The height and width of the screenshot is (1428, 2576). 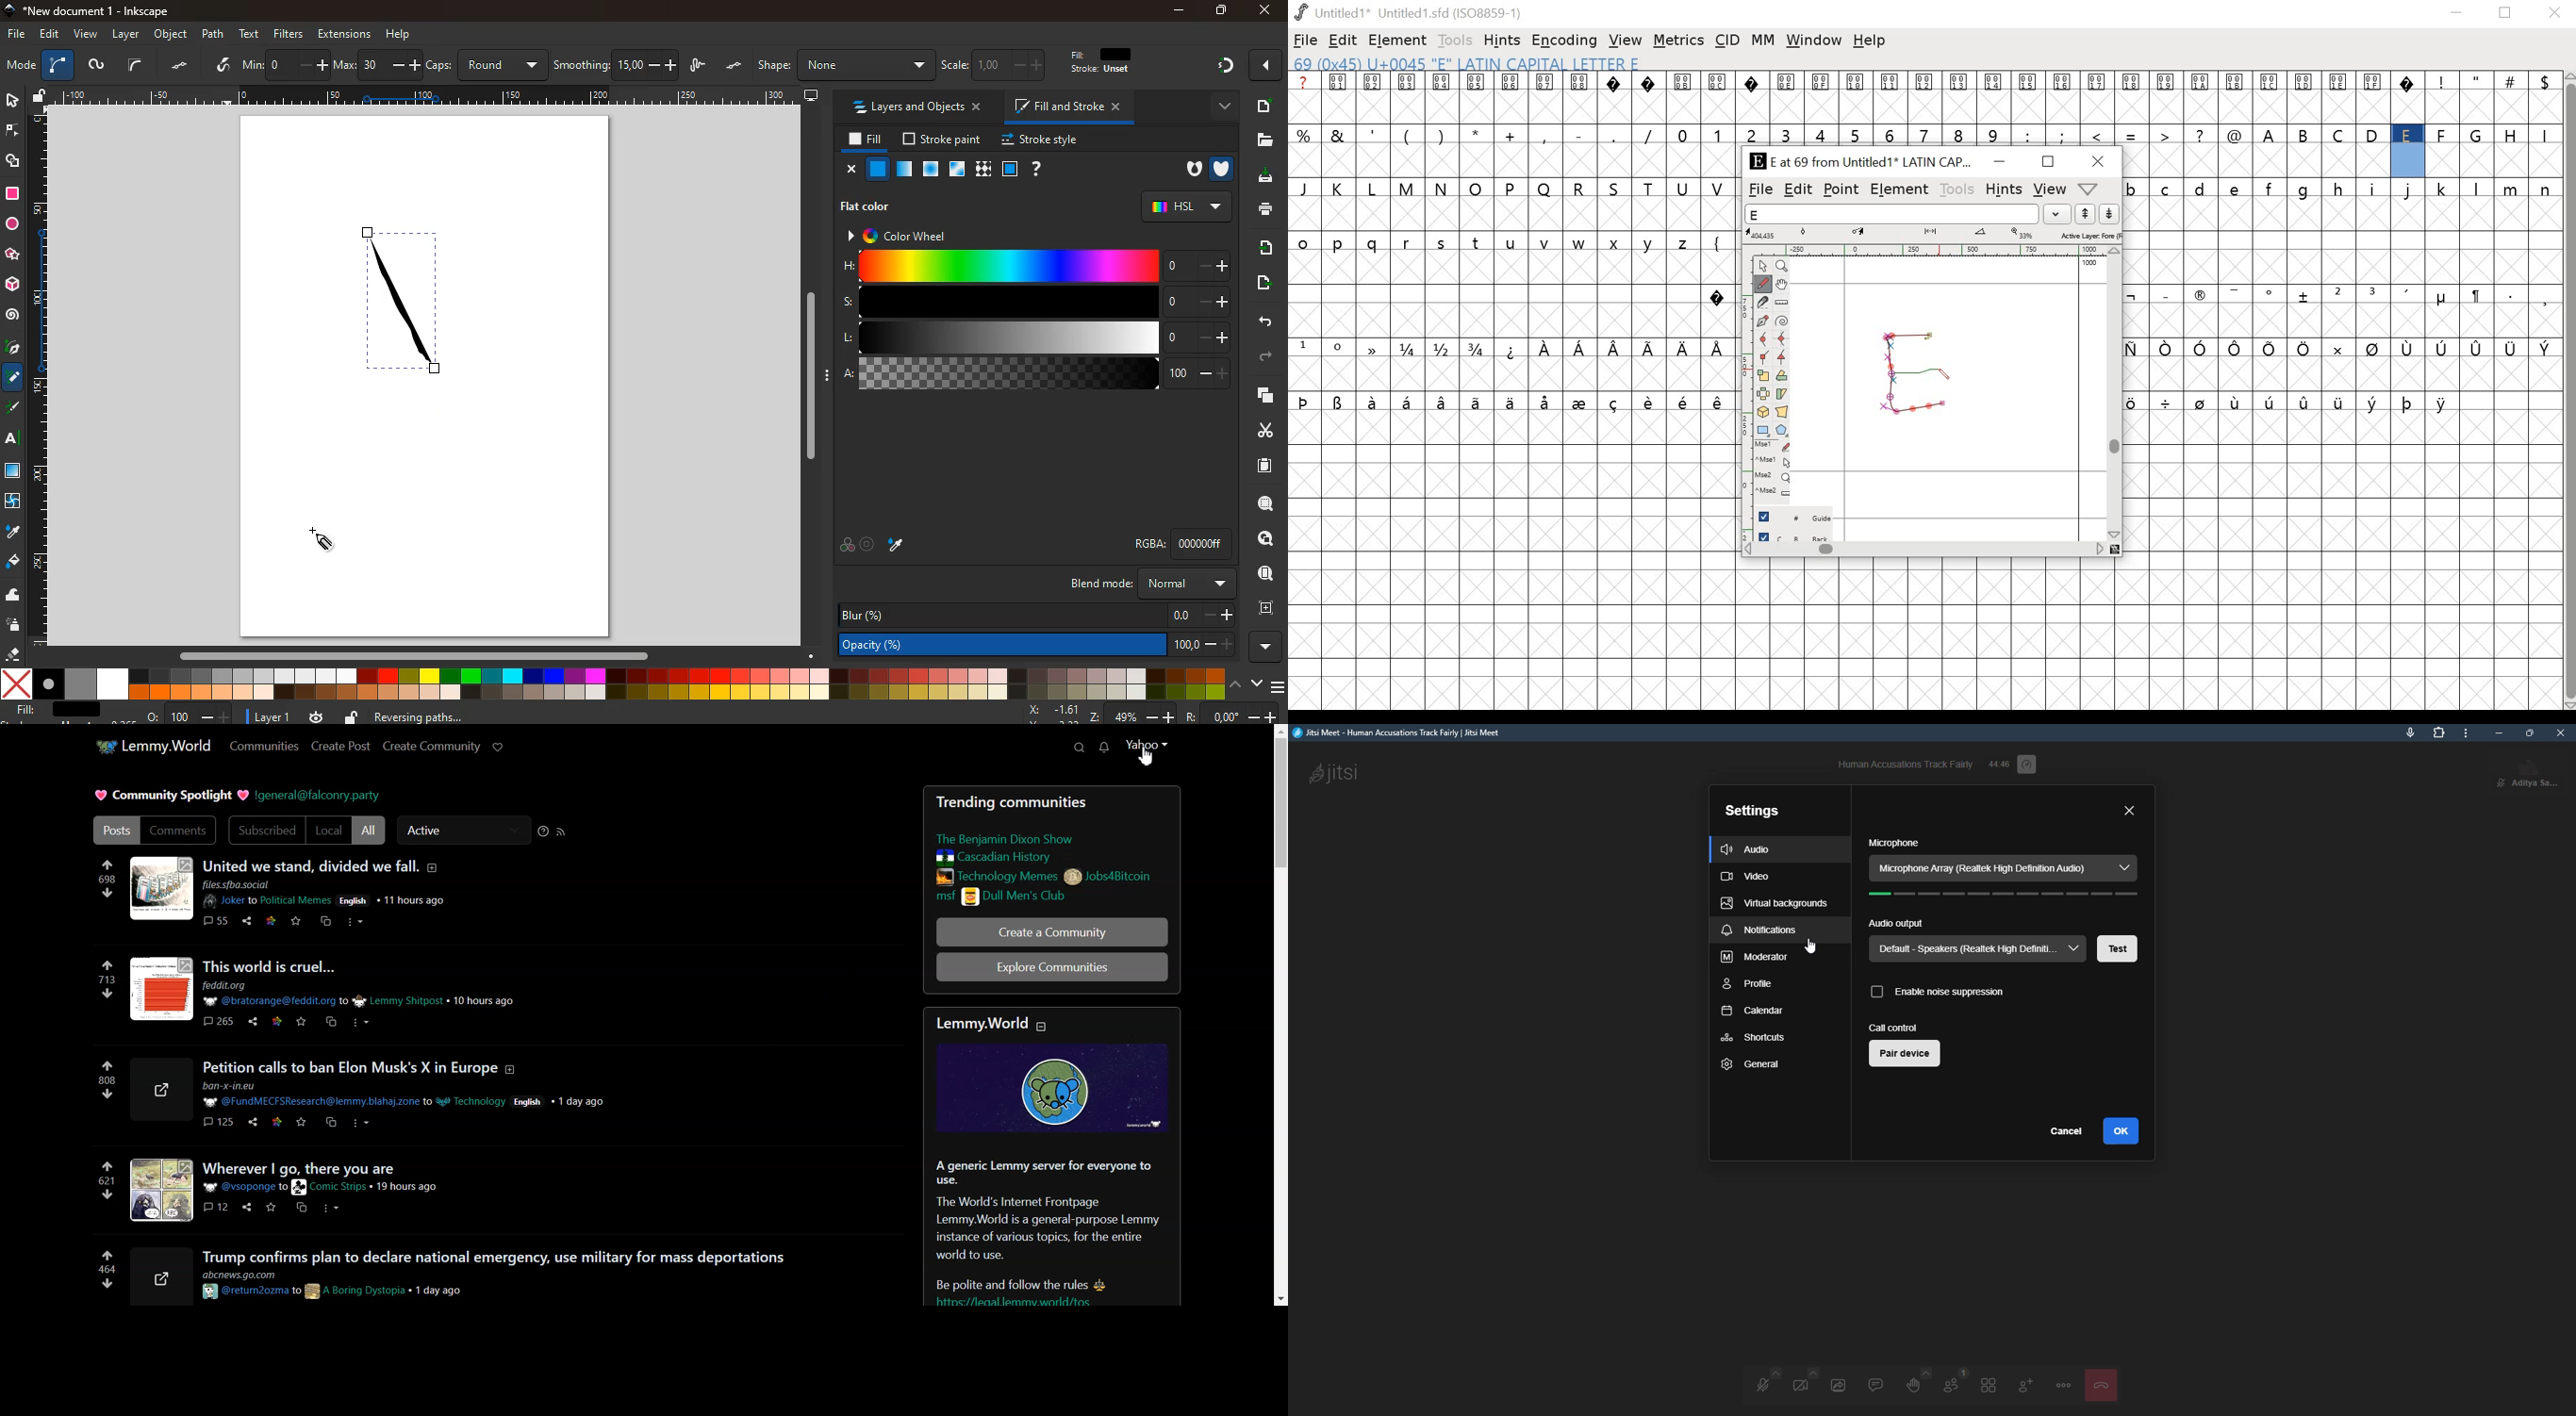 What do you see at coordinates (1989, 867) in the screenshot?
I see `microphone array` at bounding box center [1989, 867].